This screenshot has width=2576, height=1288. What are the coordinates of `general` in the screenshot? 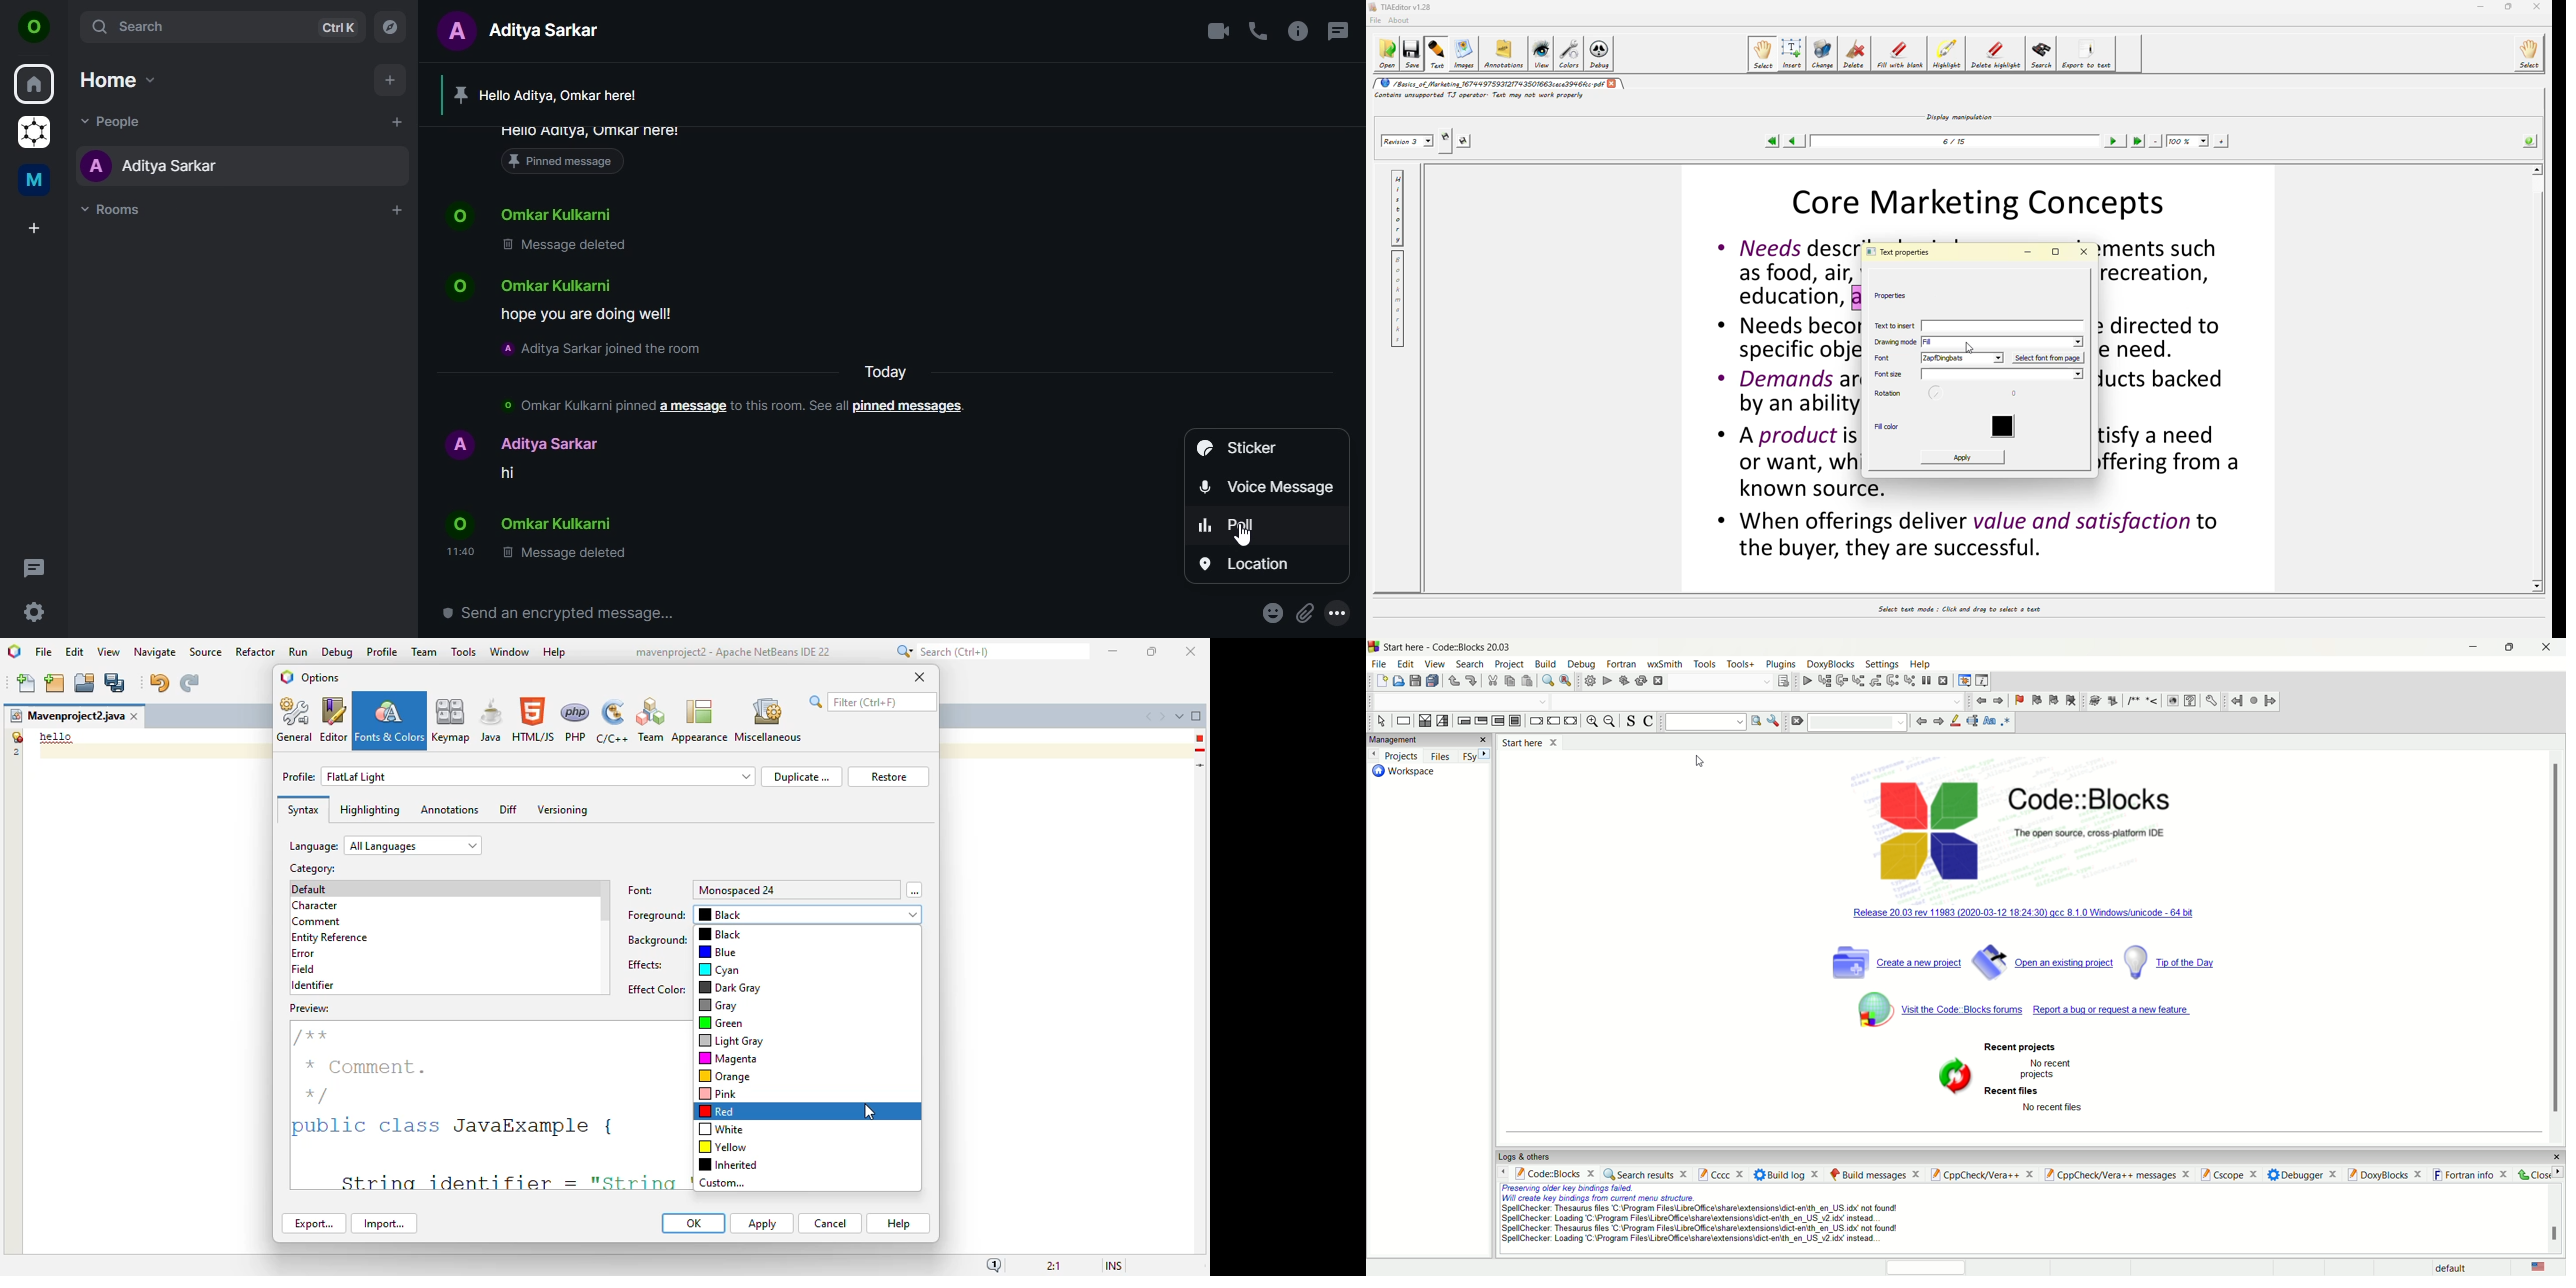 It's located at (296, 720).